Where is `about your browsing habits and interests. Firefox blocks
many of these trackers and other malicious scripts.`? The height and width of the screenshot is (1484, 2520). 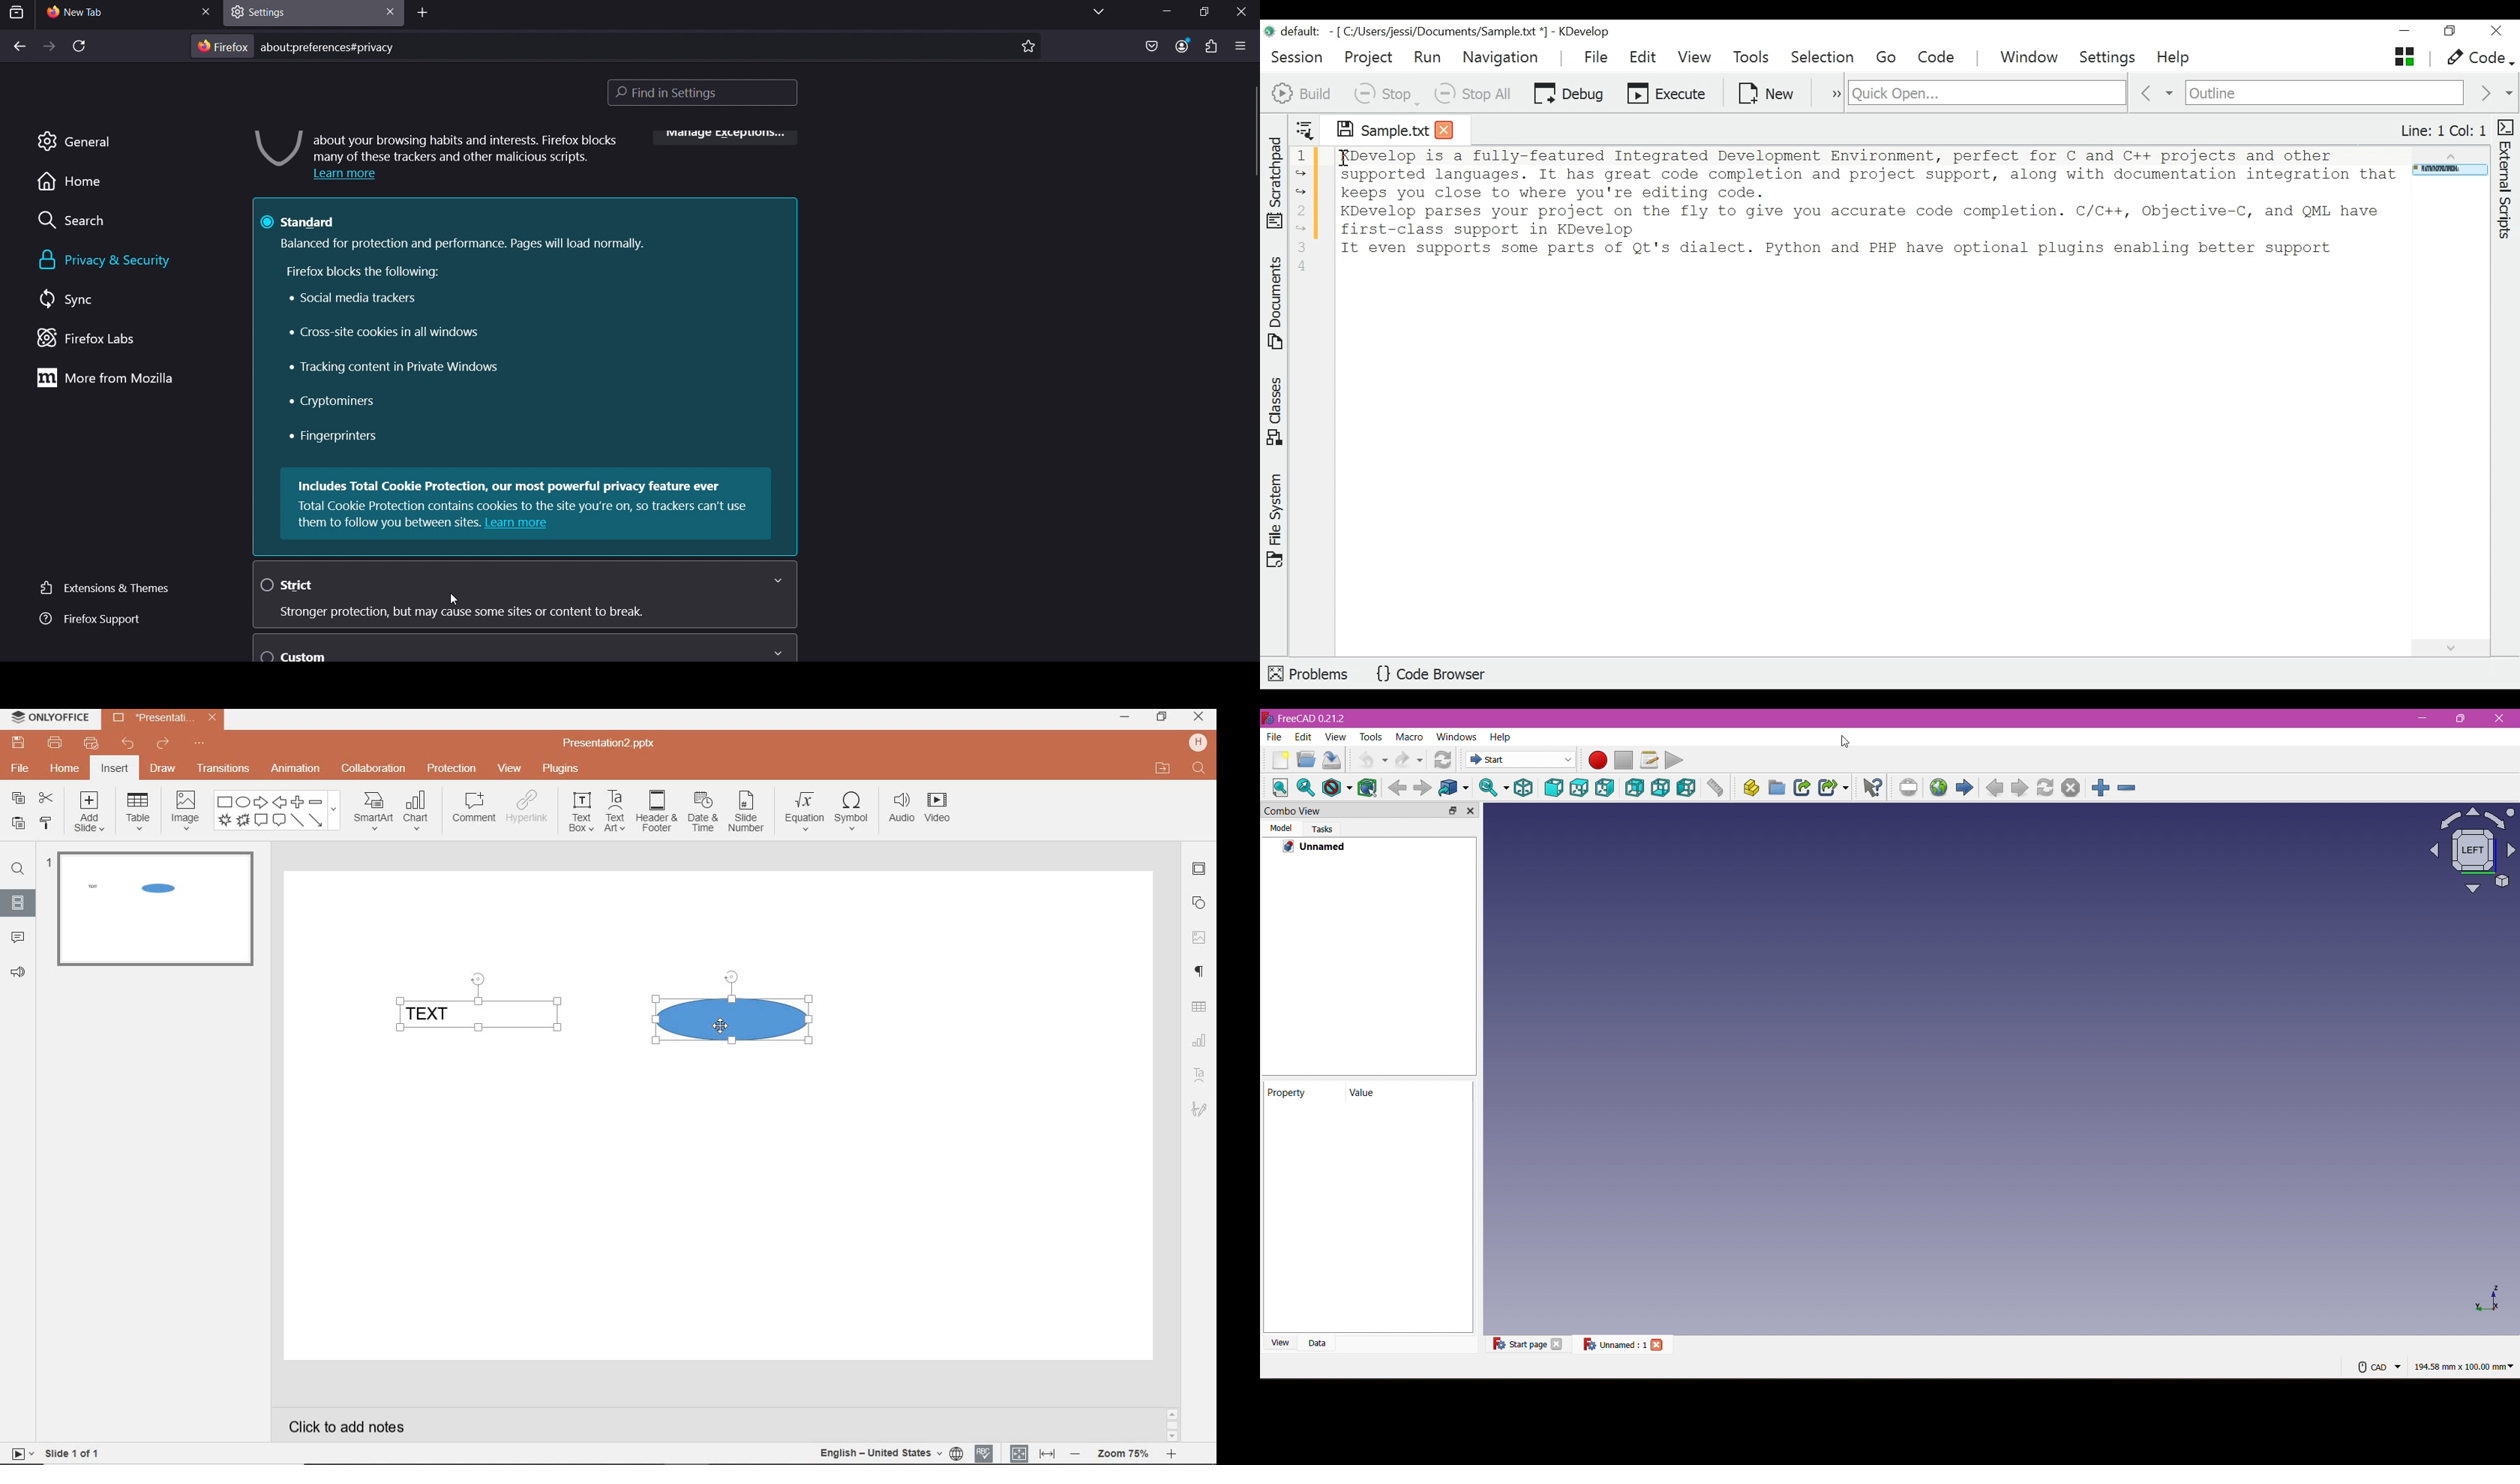 about your browsing habits and interests. Firefox blocks
many of these trackers and other malicious scripts. is located at coordinates (467, 146).